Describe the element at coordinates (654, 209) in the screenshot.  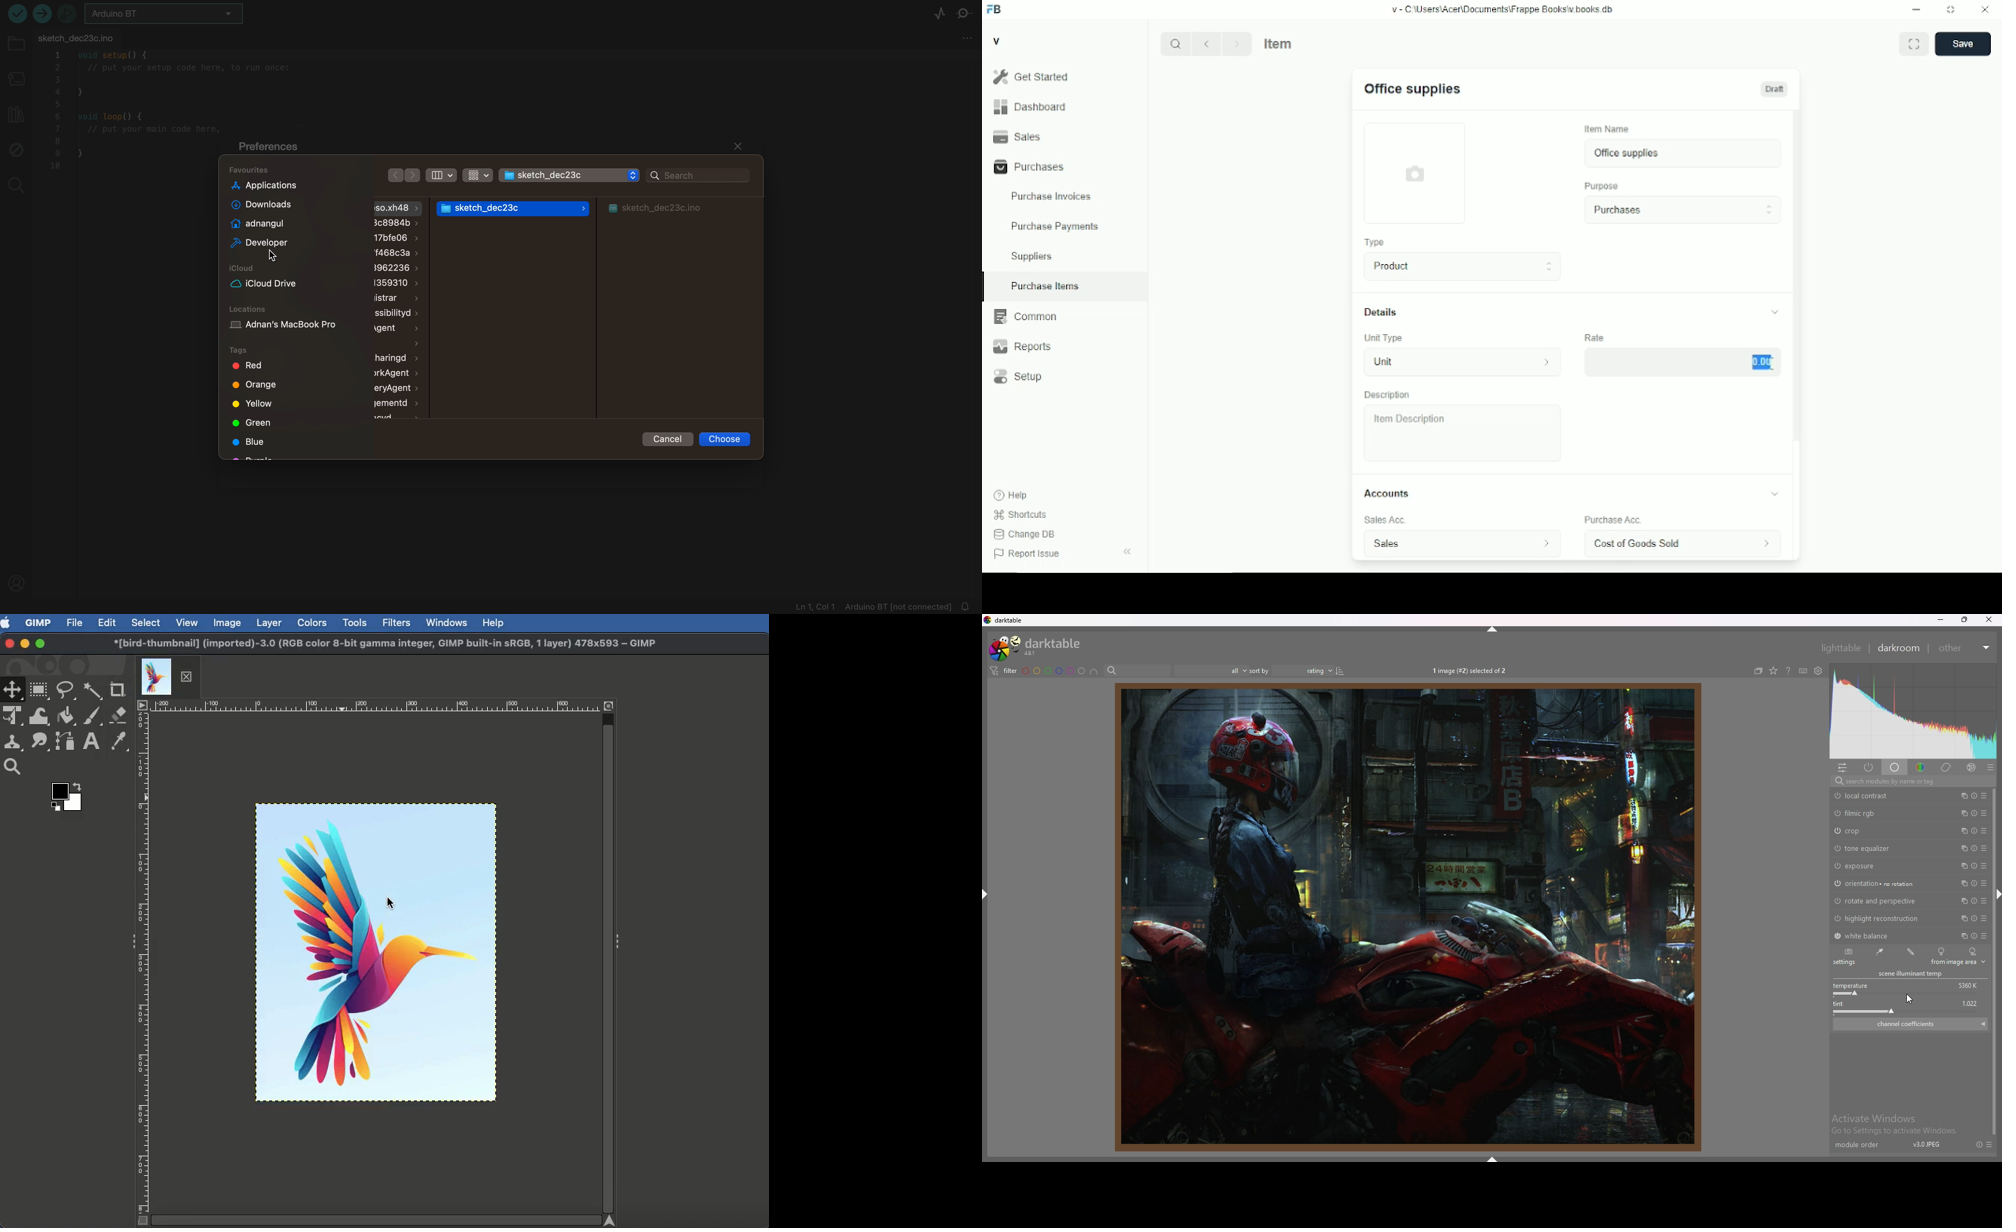
I see `folder` at that location.